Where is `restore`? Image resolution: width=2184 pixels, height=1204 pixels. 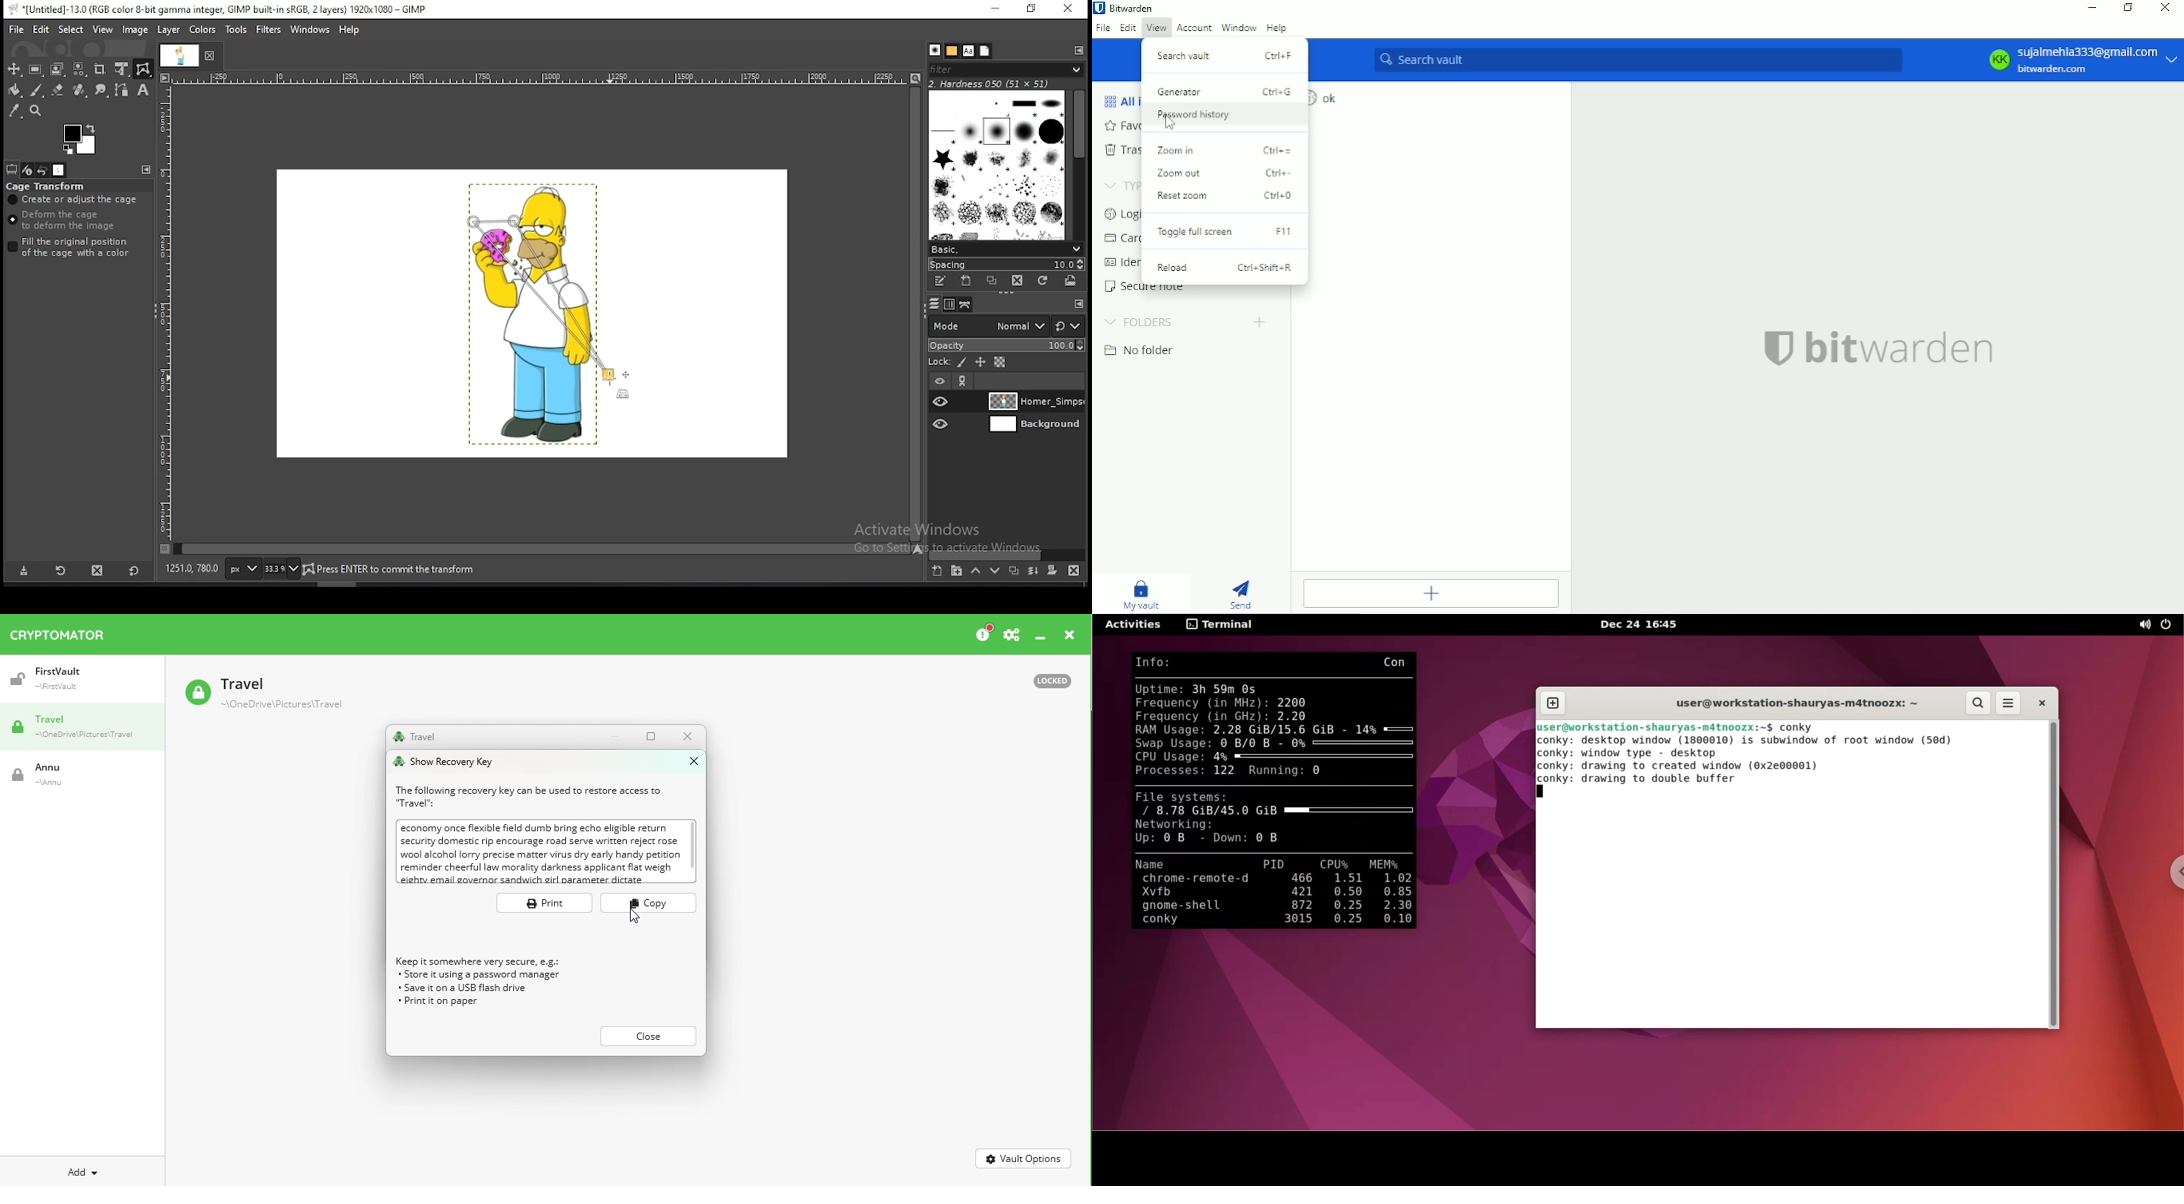 restore is located at coordinates (1029, 9).